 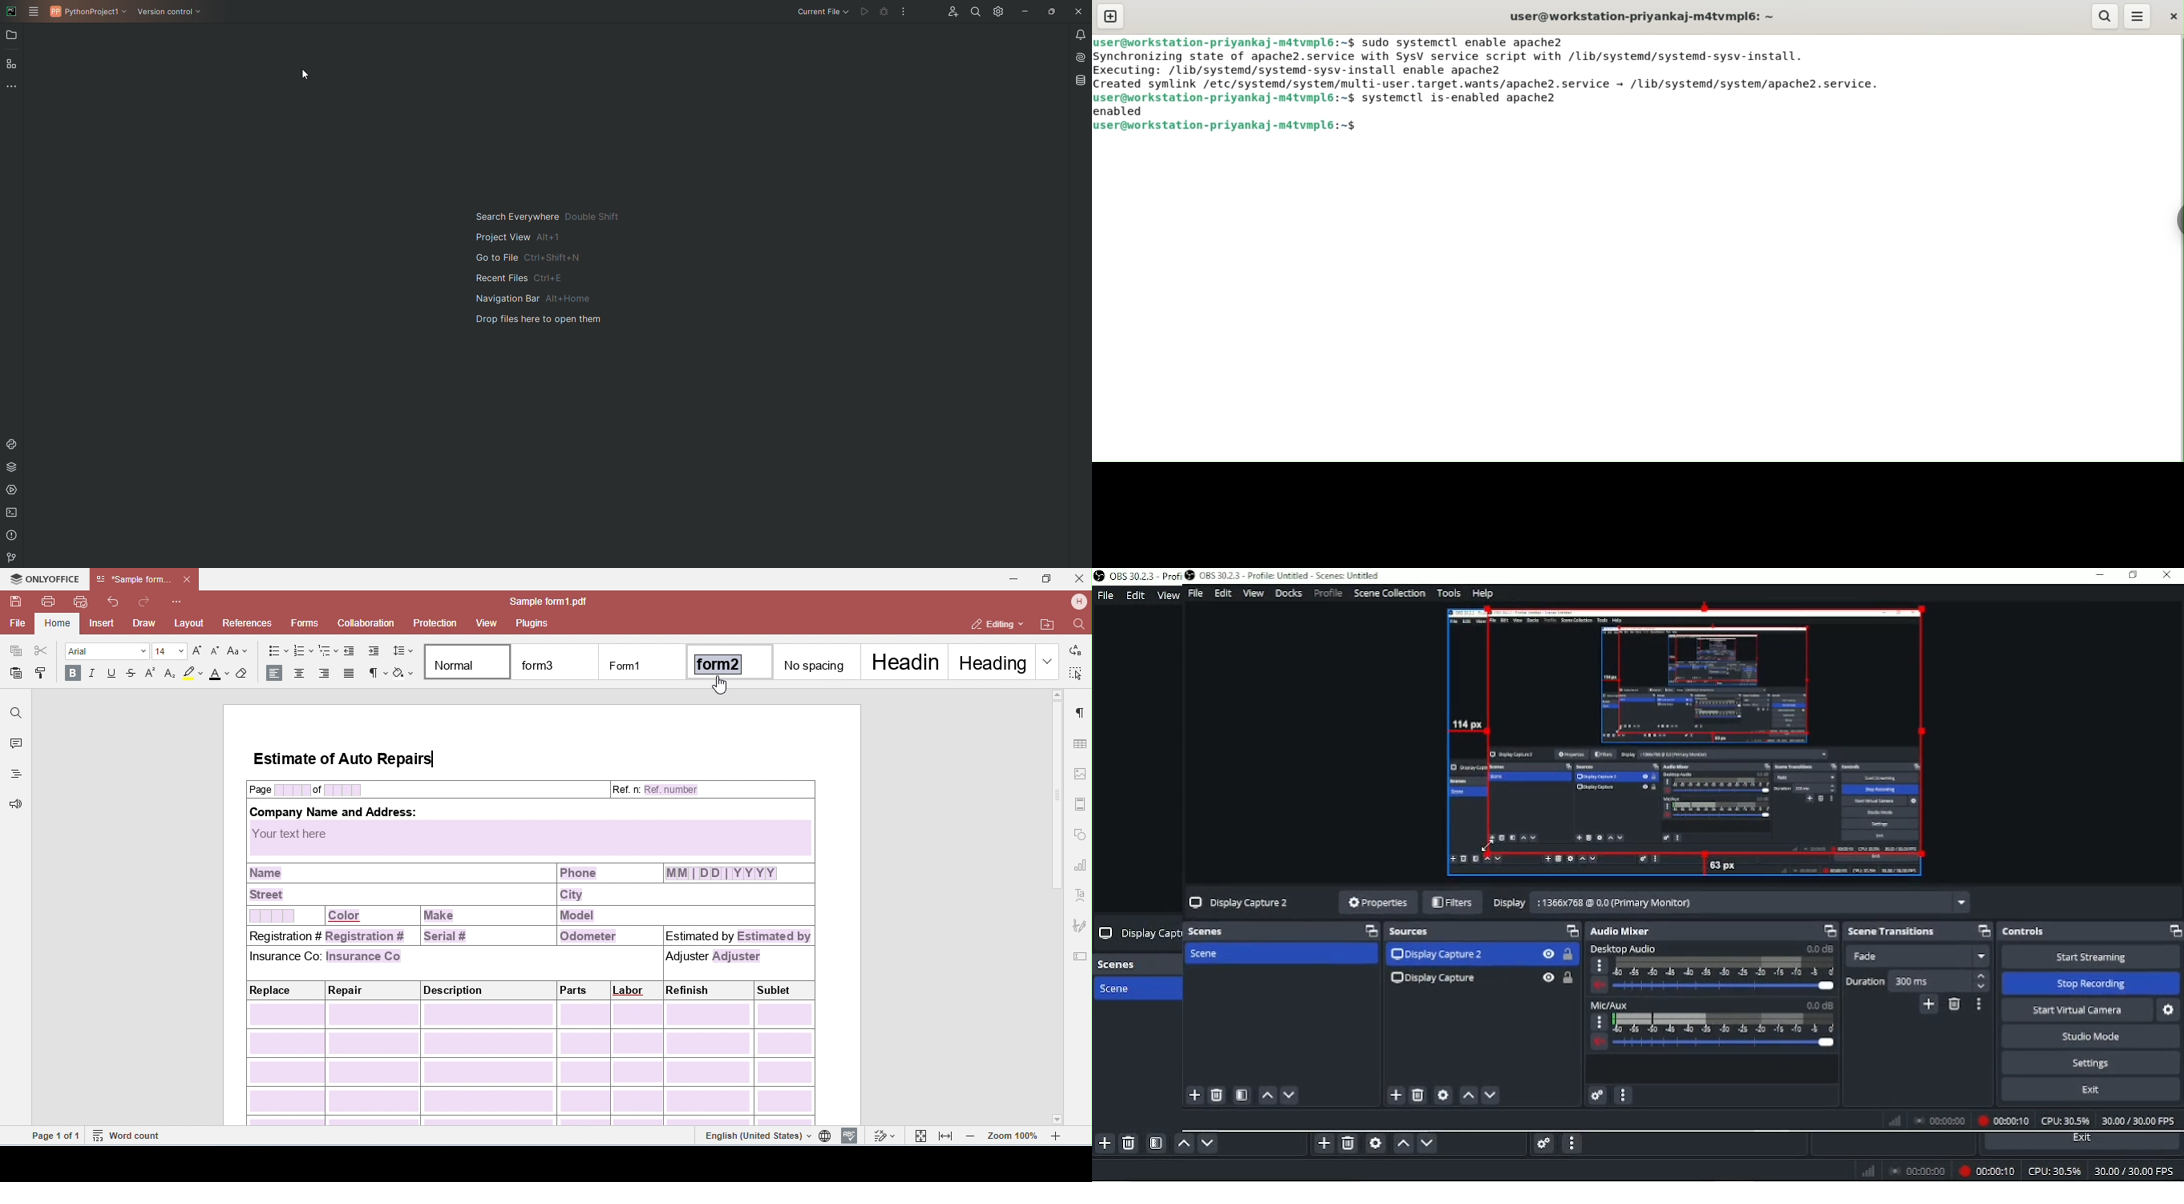 What do you see at coordinates (1129, 1144) in the screenshot?
I see `Remove selected scene` at bounding box center [1129, 1144].